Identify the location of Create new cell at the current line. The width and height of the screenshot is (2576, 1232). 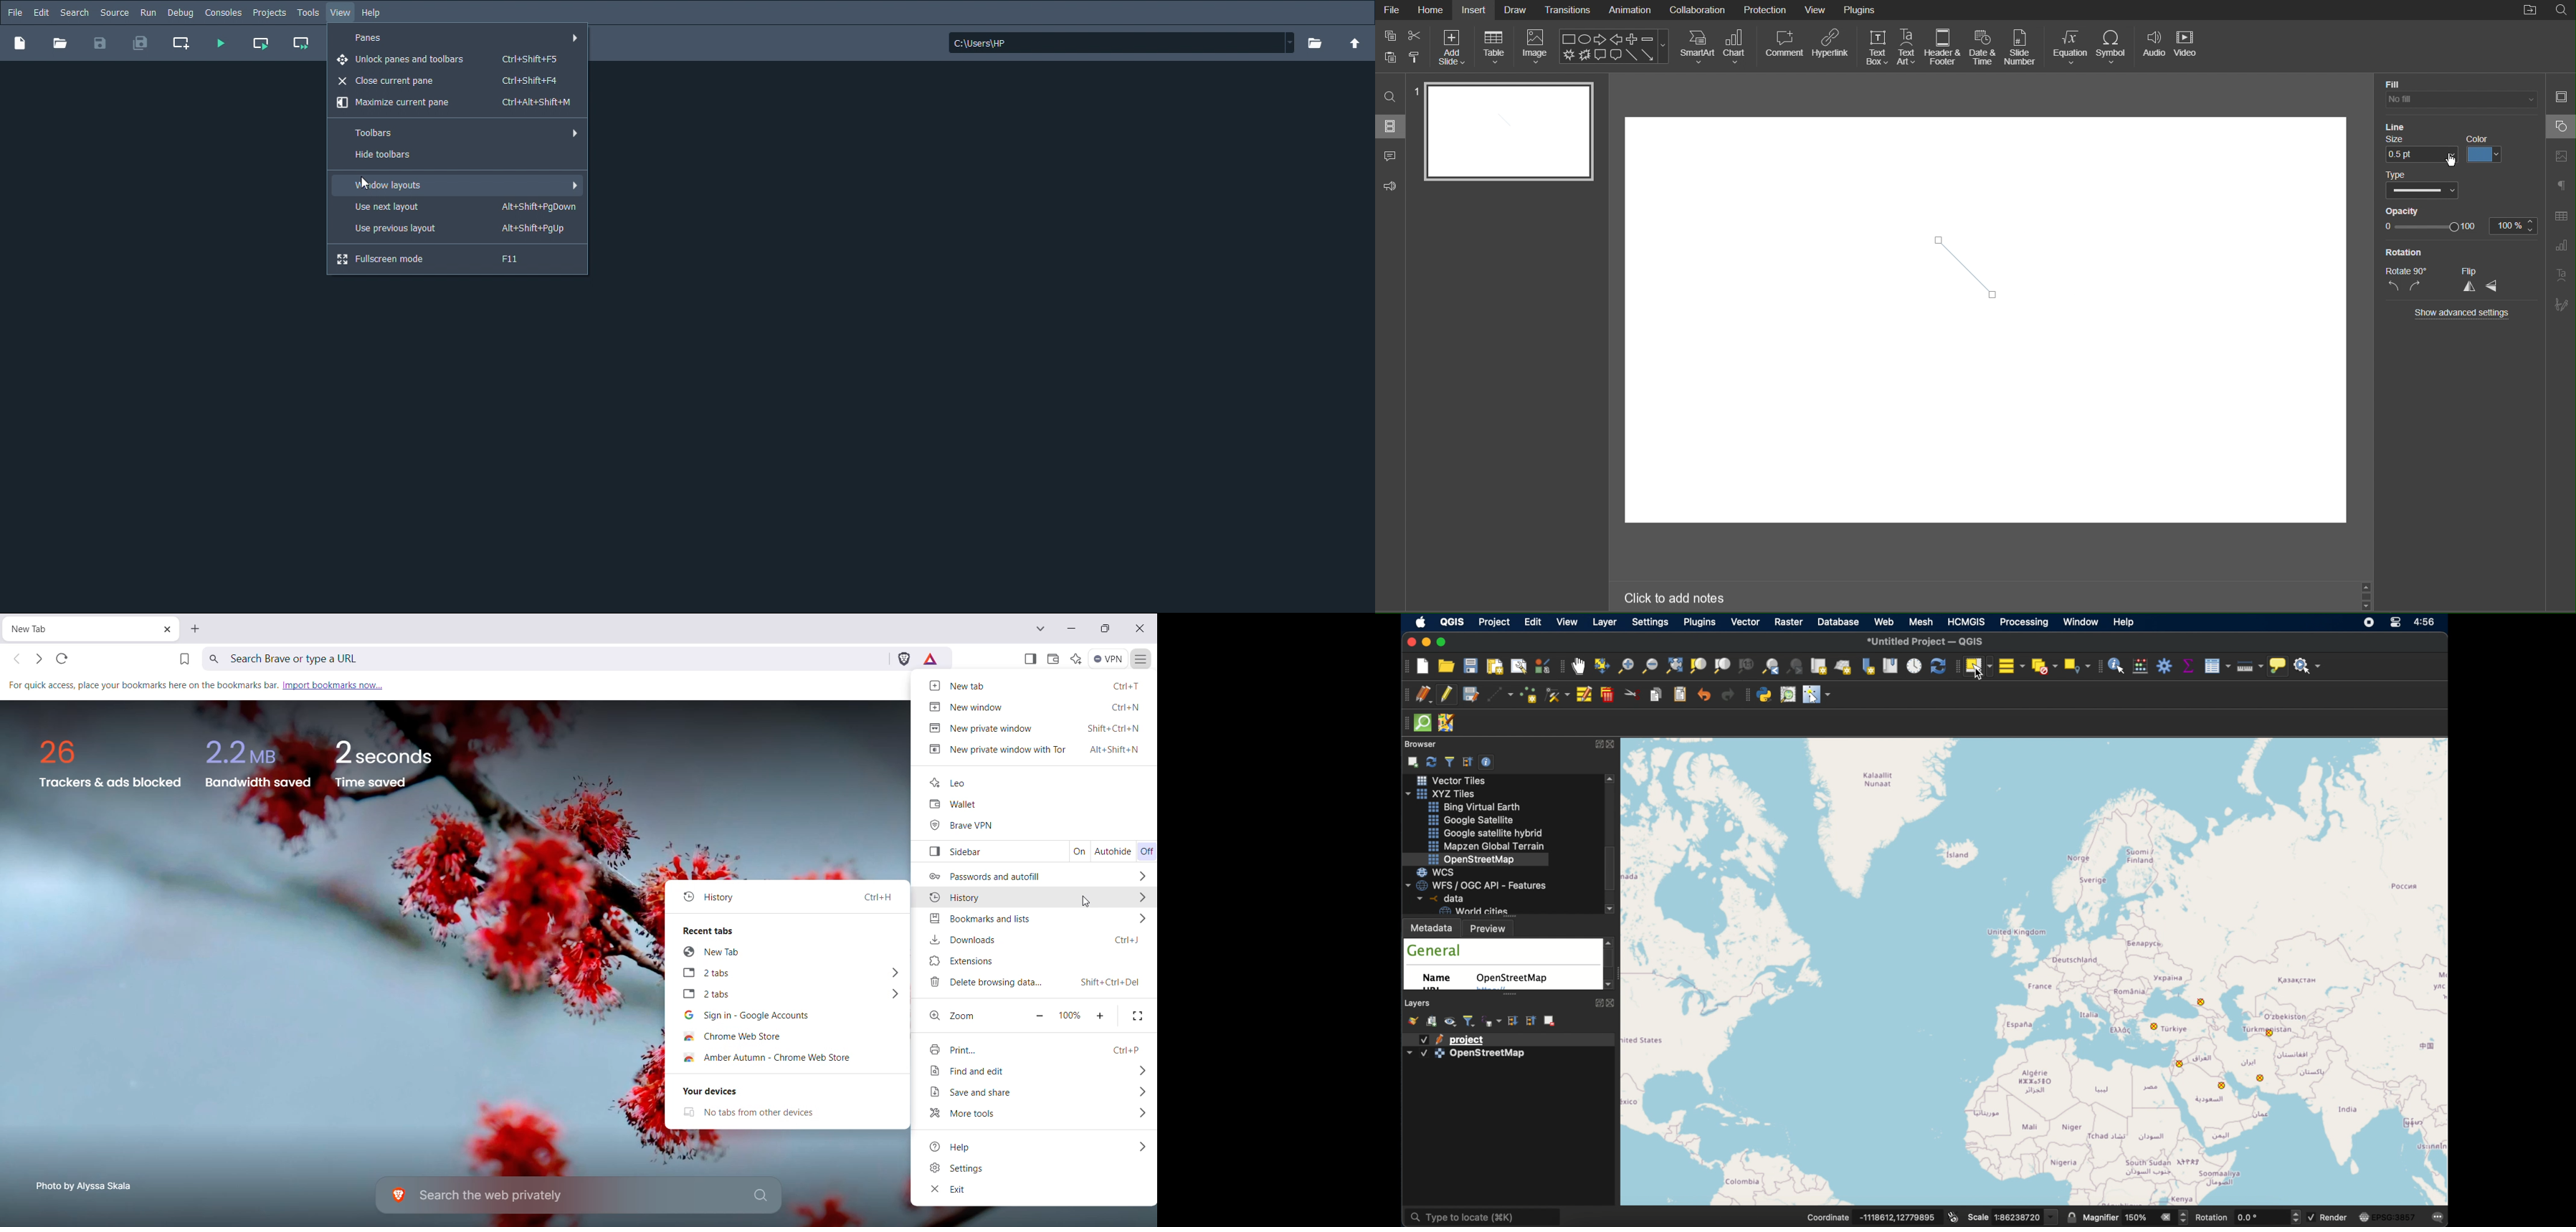
(182, 43).